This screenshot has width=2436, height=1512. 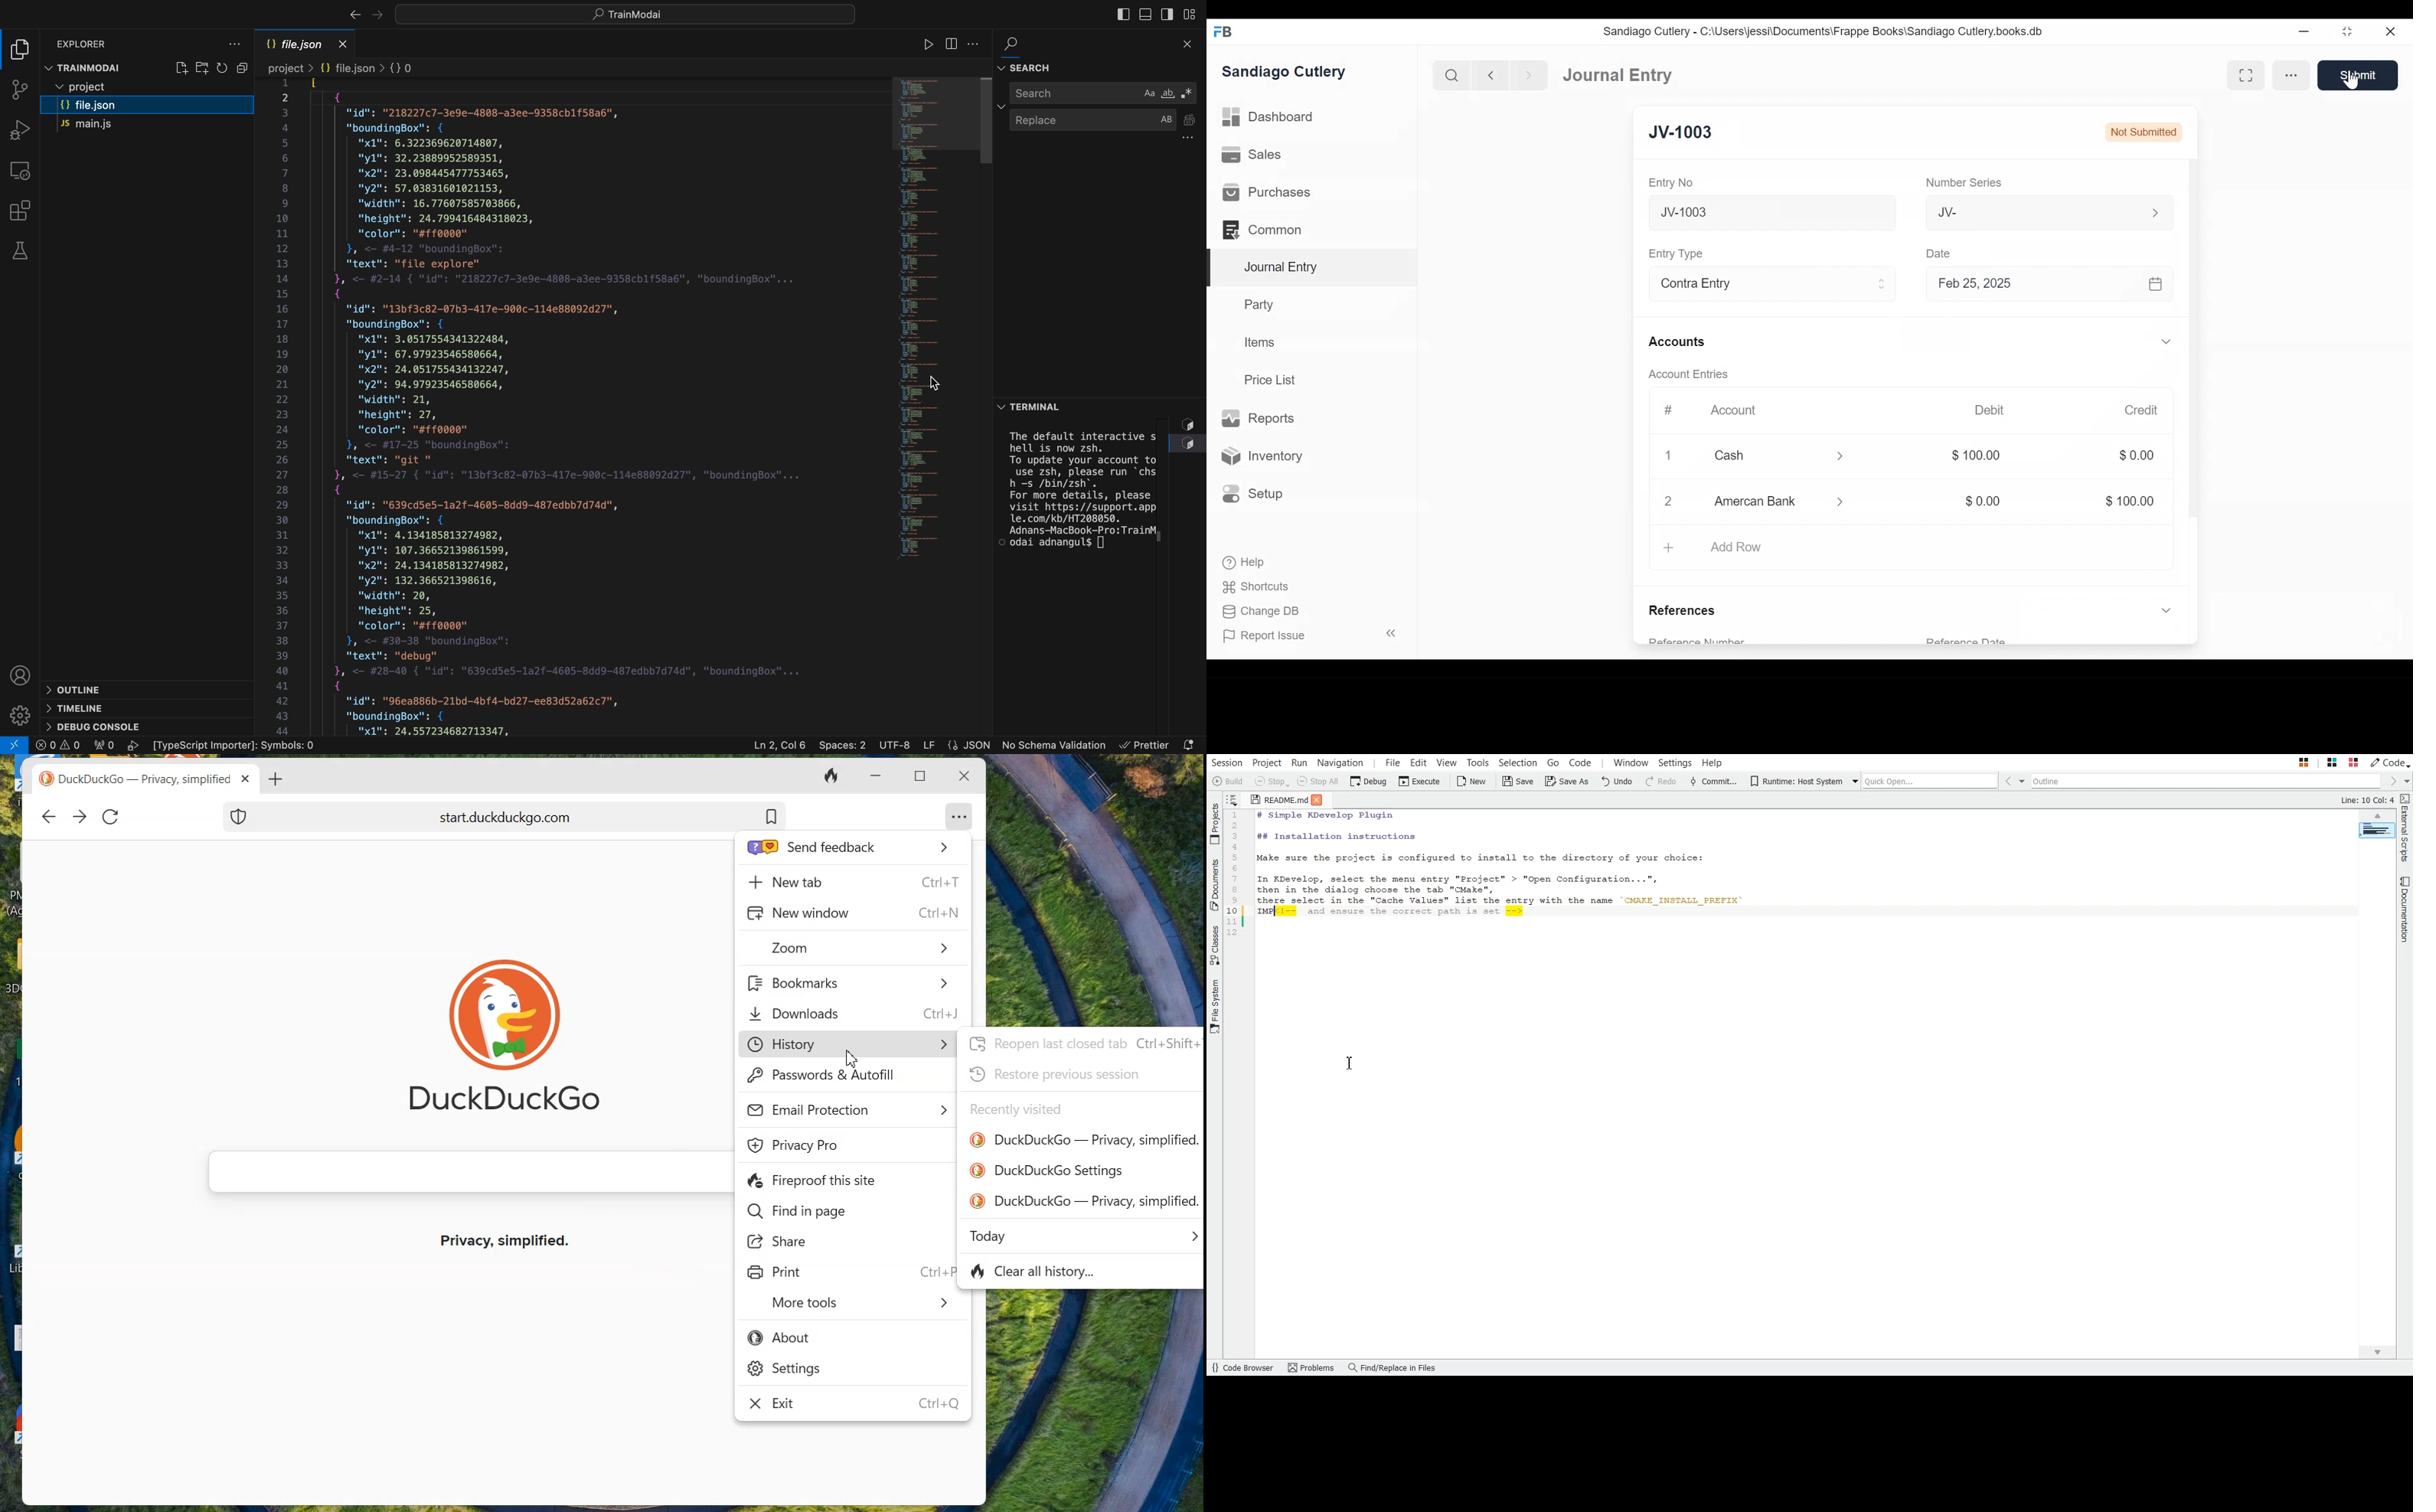 What do you see at coordinates (1825, 33) in the screenshot?
I see `Sandiago Cutlery - C:\Users\jessi\Documents\Frappe Books\Sandiago Cutlery.books.db` at bounding box center [1825, 33].